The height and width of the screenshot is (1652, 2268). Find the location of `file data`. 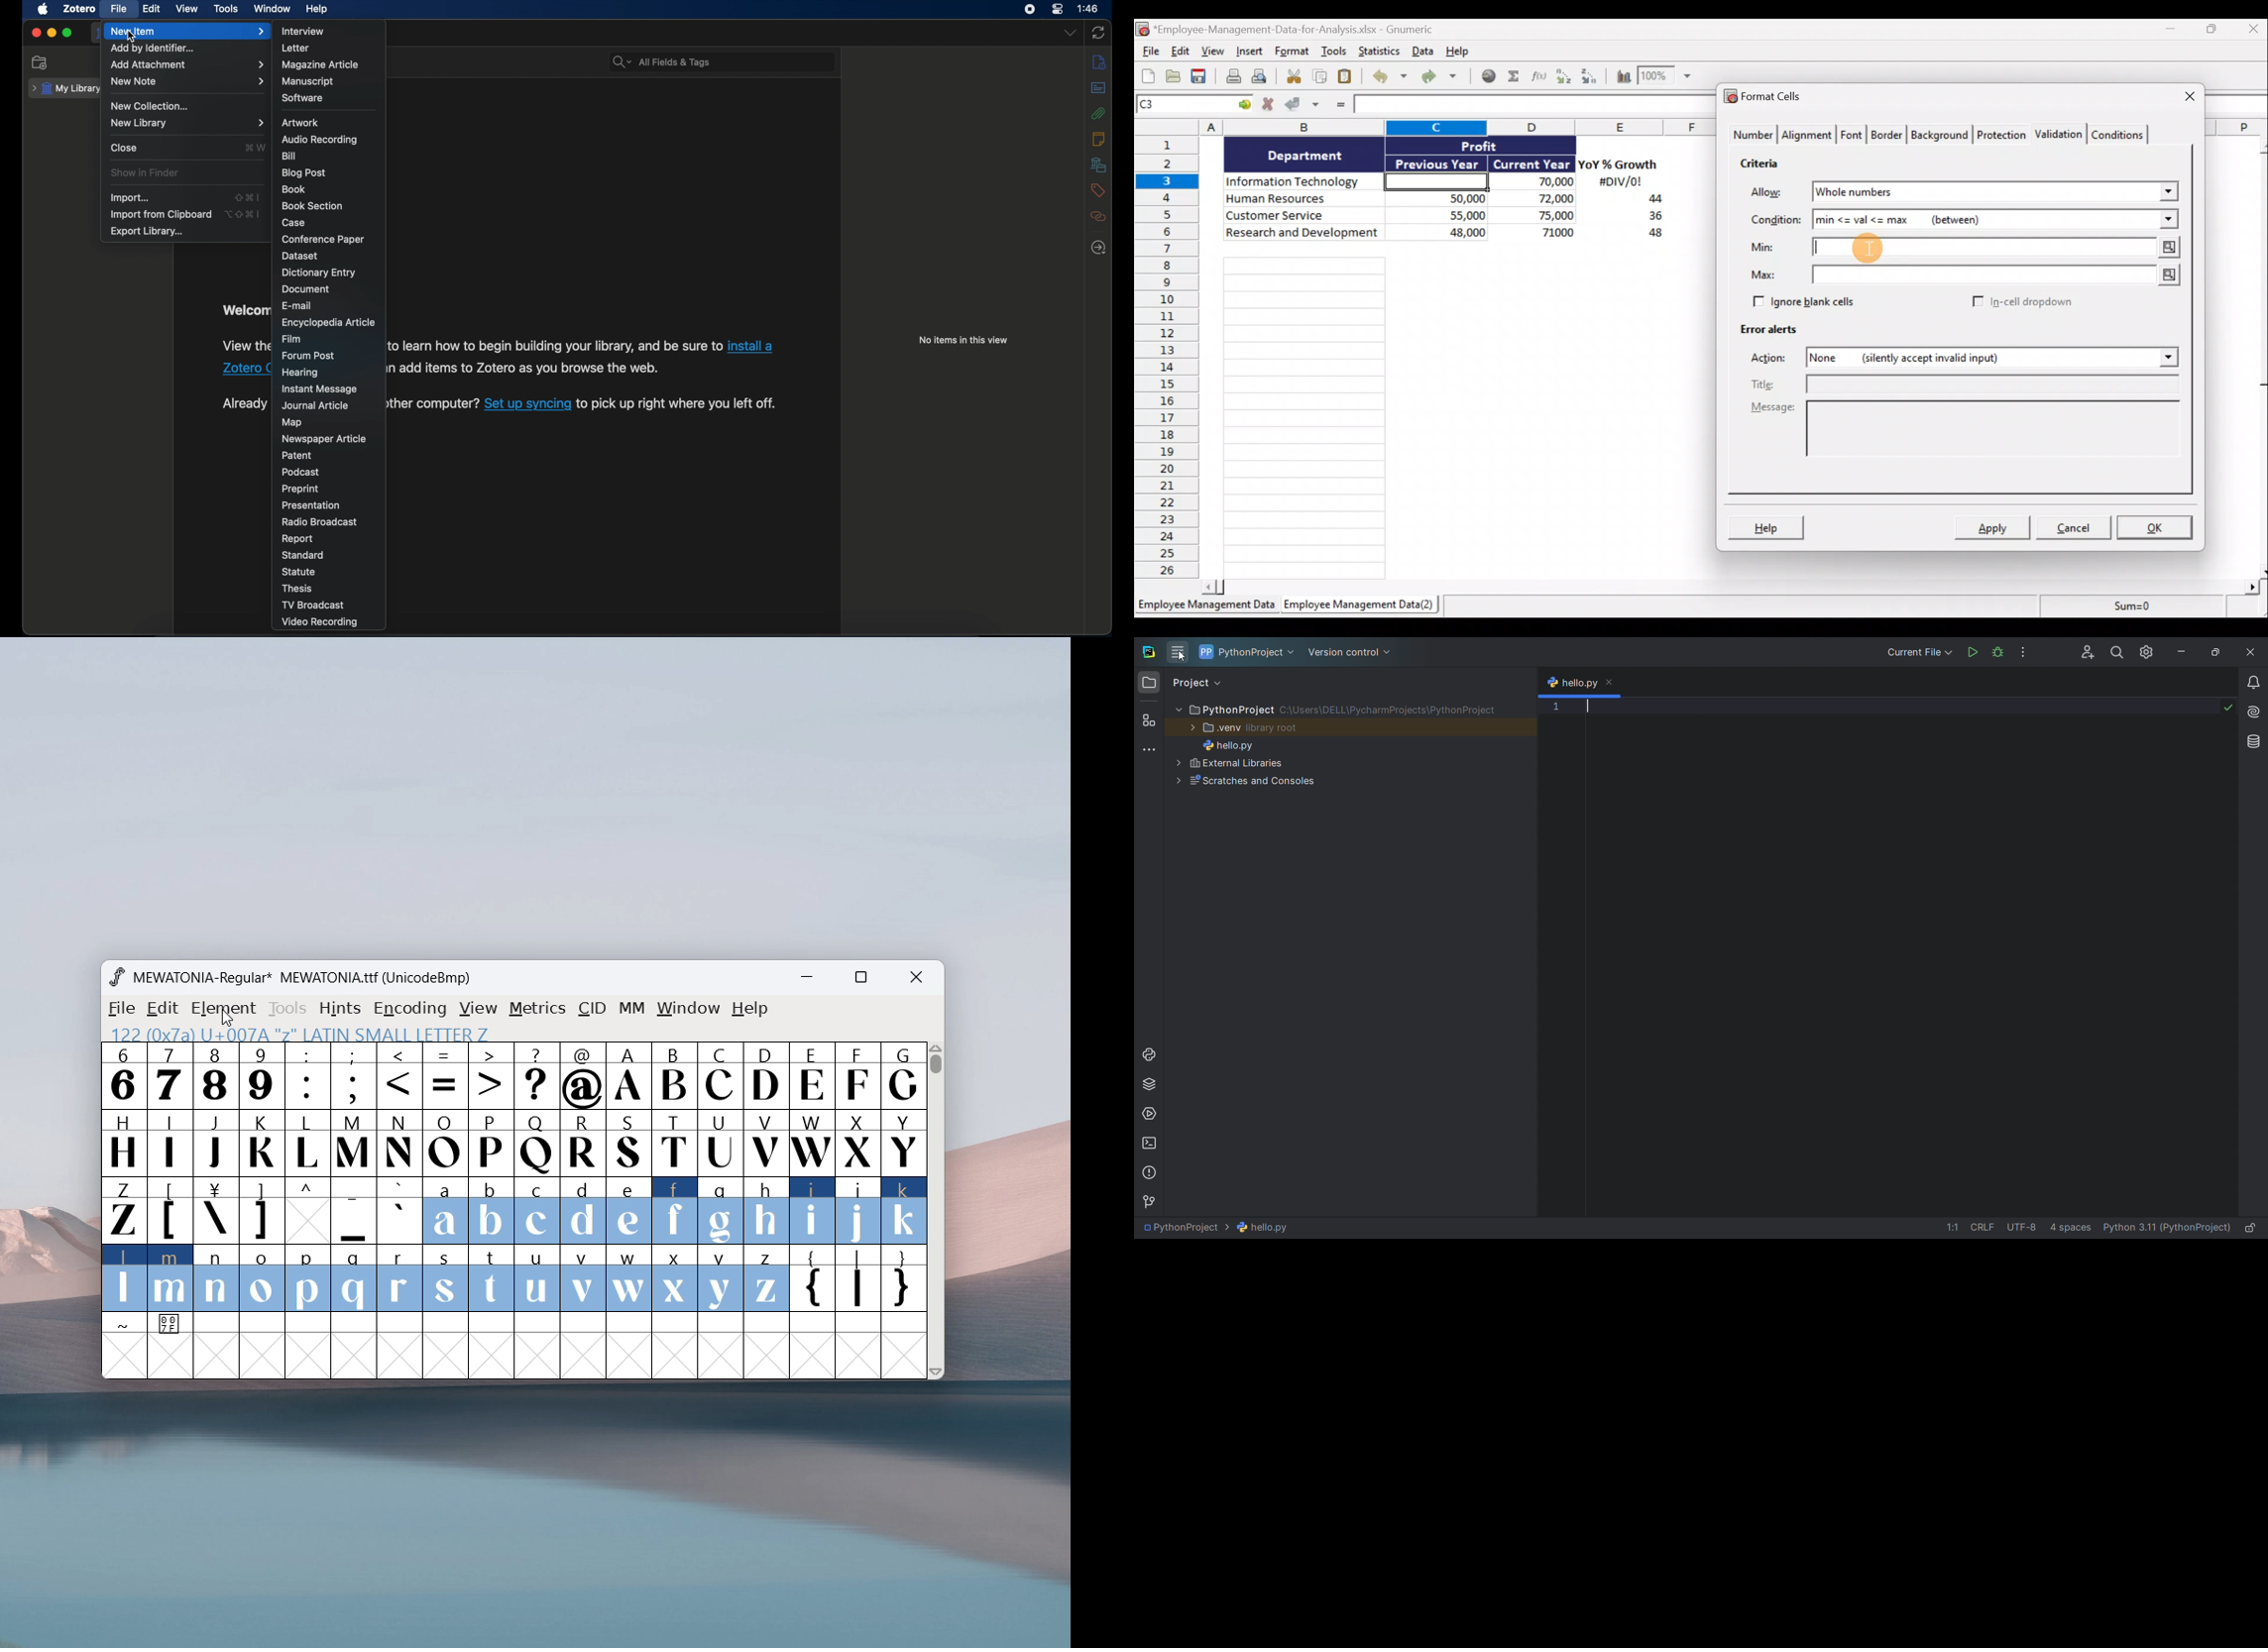

file data is located at coordinates (2010, 1226).